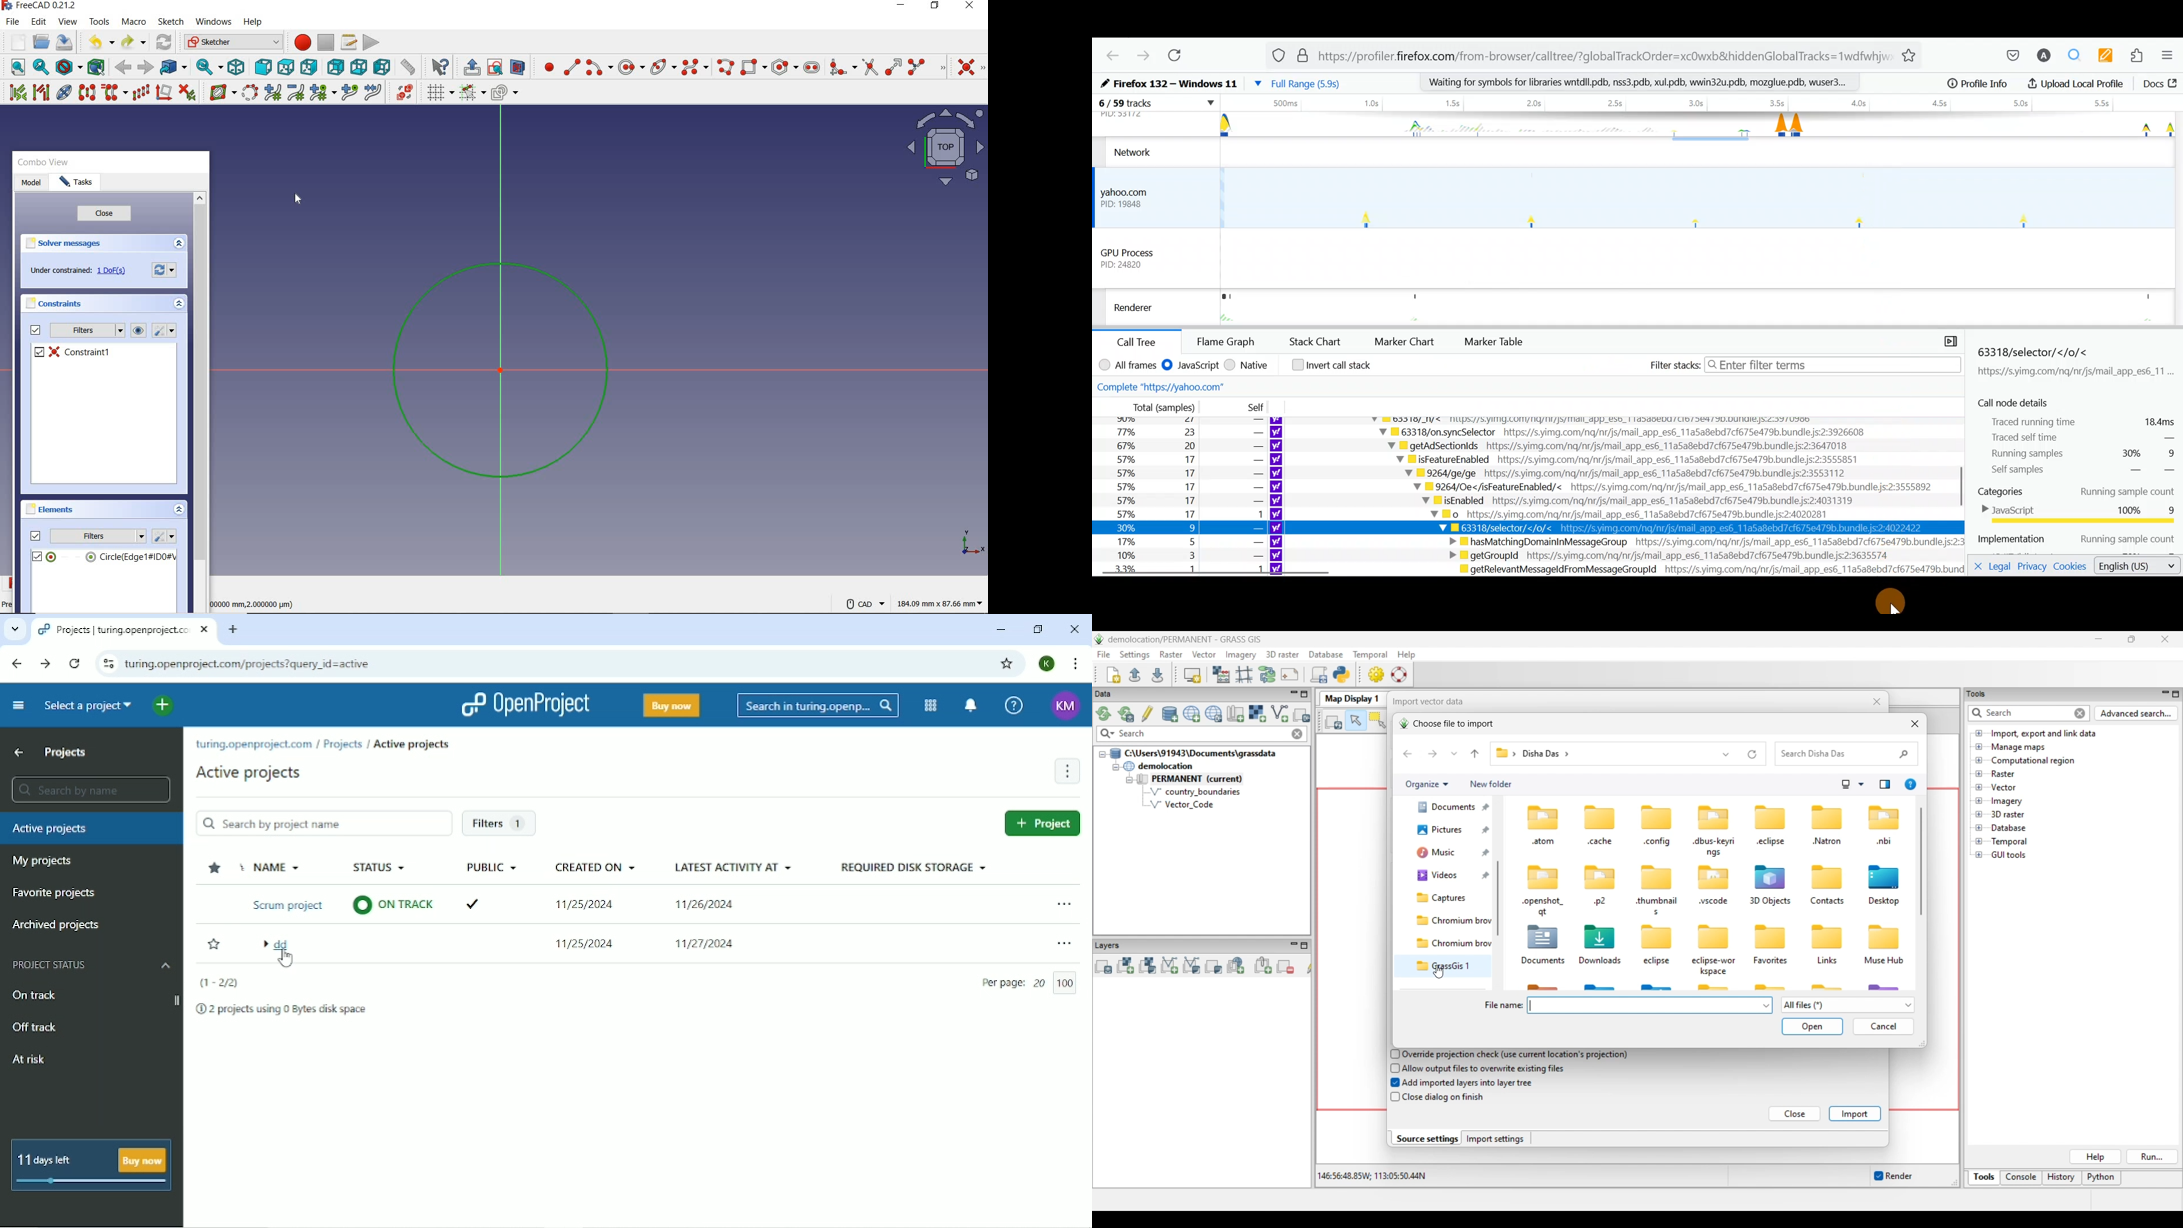 The height and width of the screenshot is (1232, 2184). I want to click on Stack Chart, so click(1316, 341).